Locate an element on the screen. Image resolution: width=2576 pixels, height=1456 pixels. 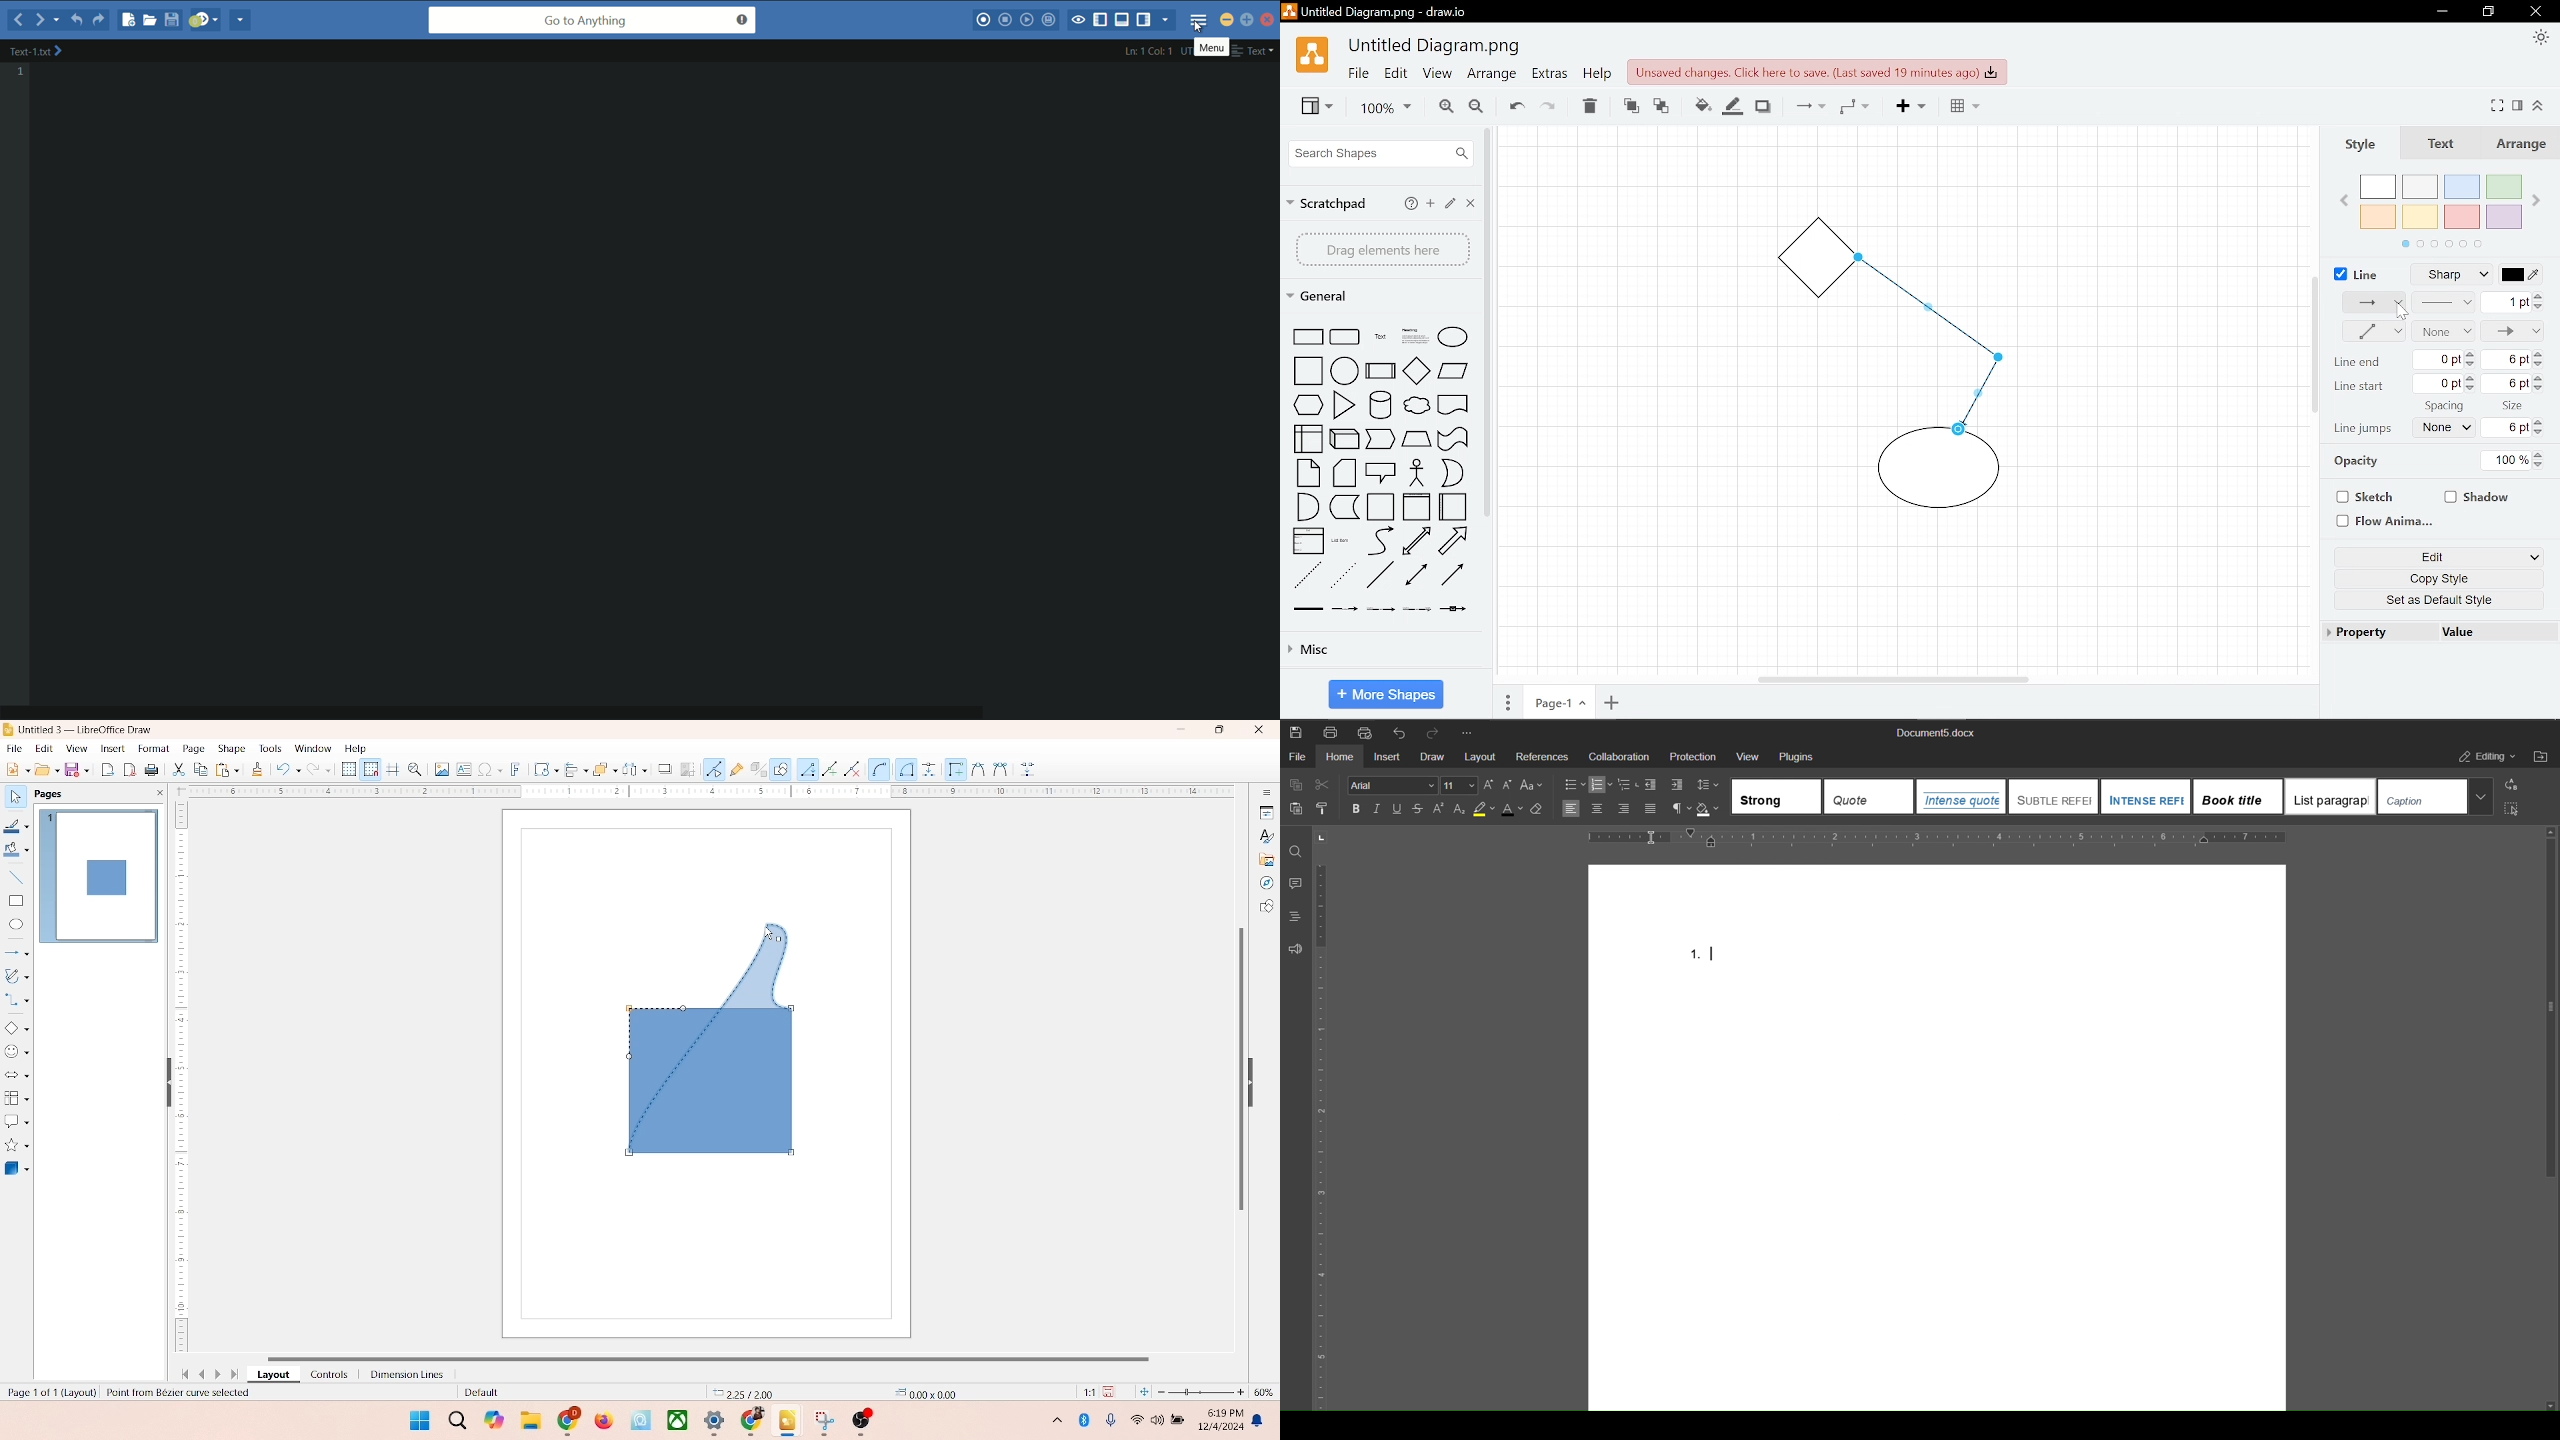
6pt is located at coordinates (2510, 428).